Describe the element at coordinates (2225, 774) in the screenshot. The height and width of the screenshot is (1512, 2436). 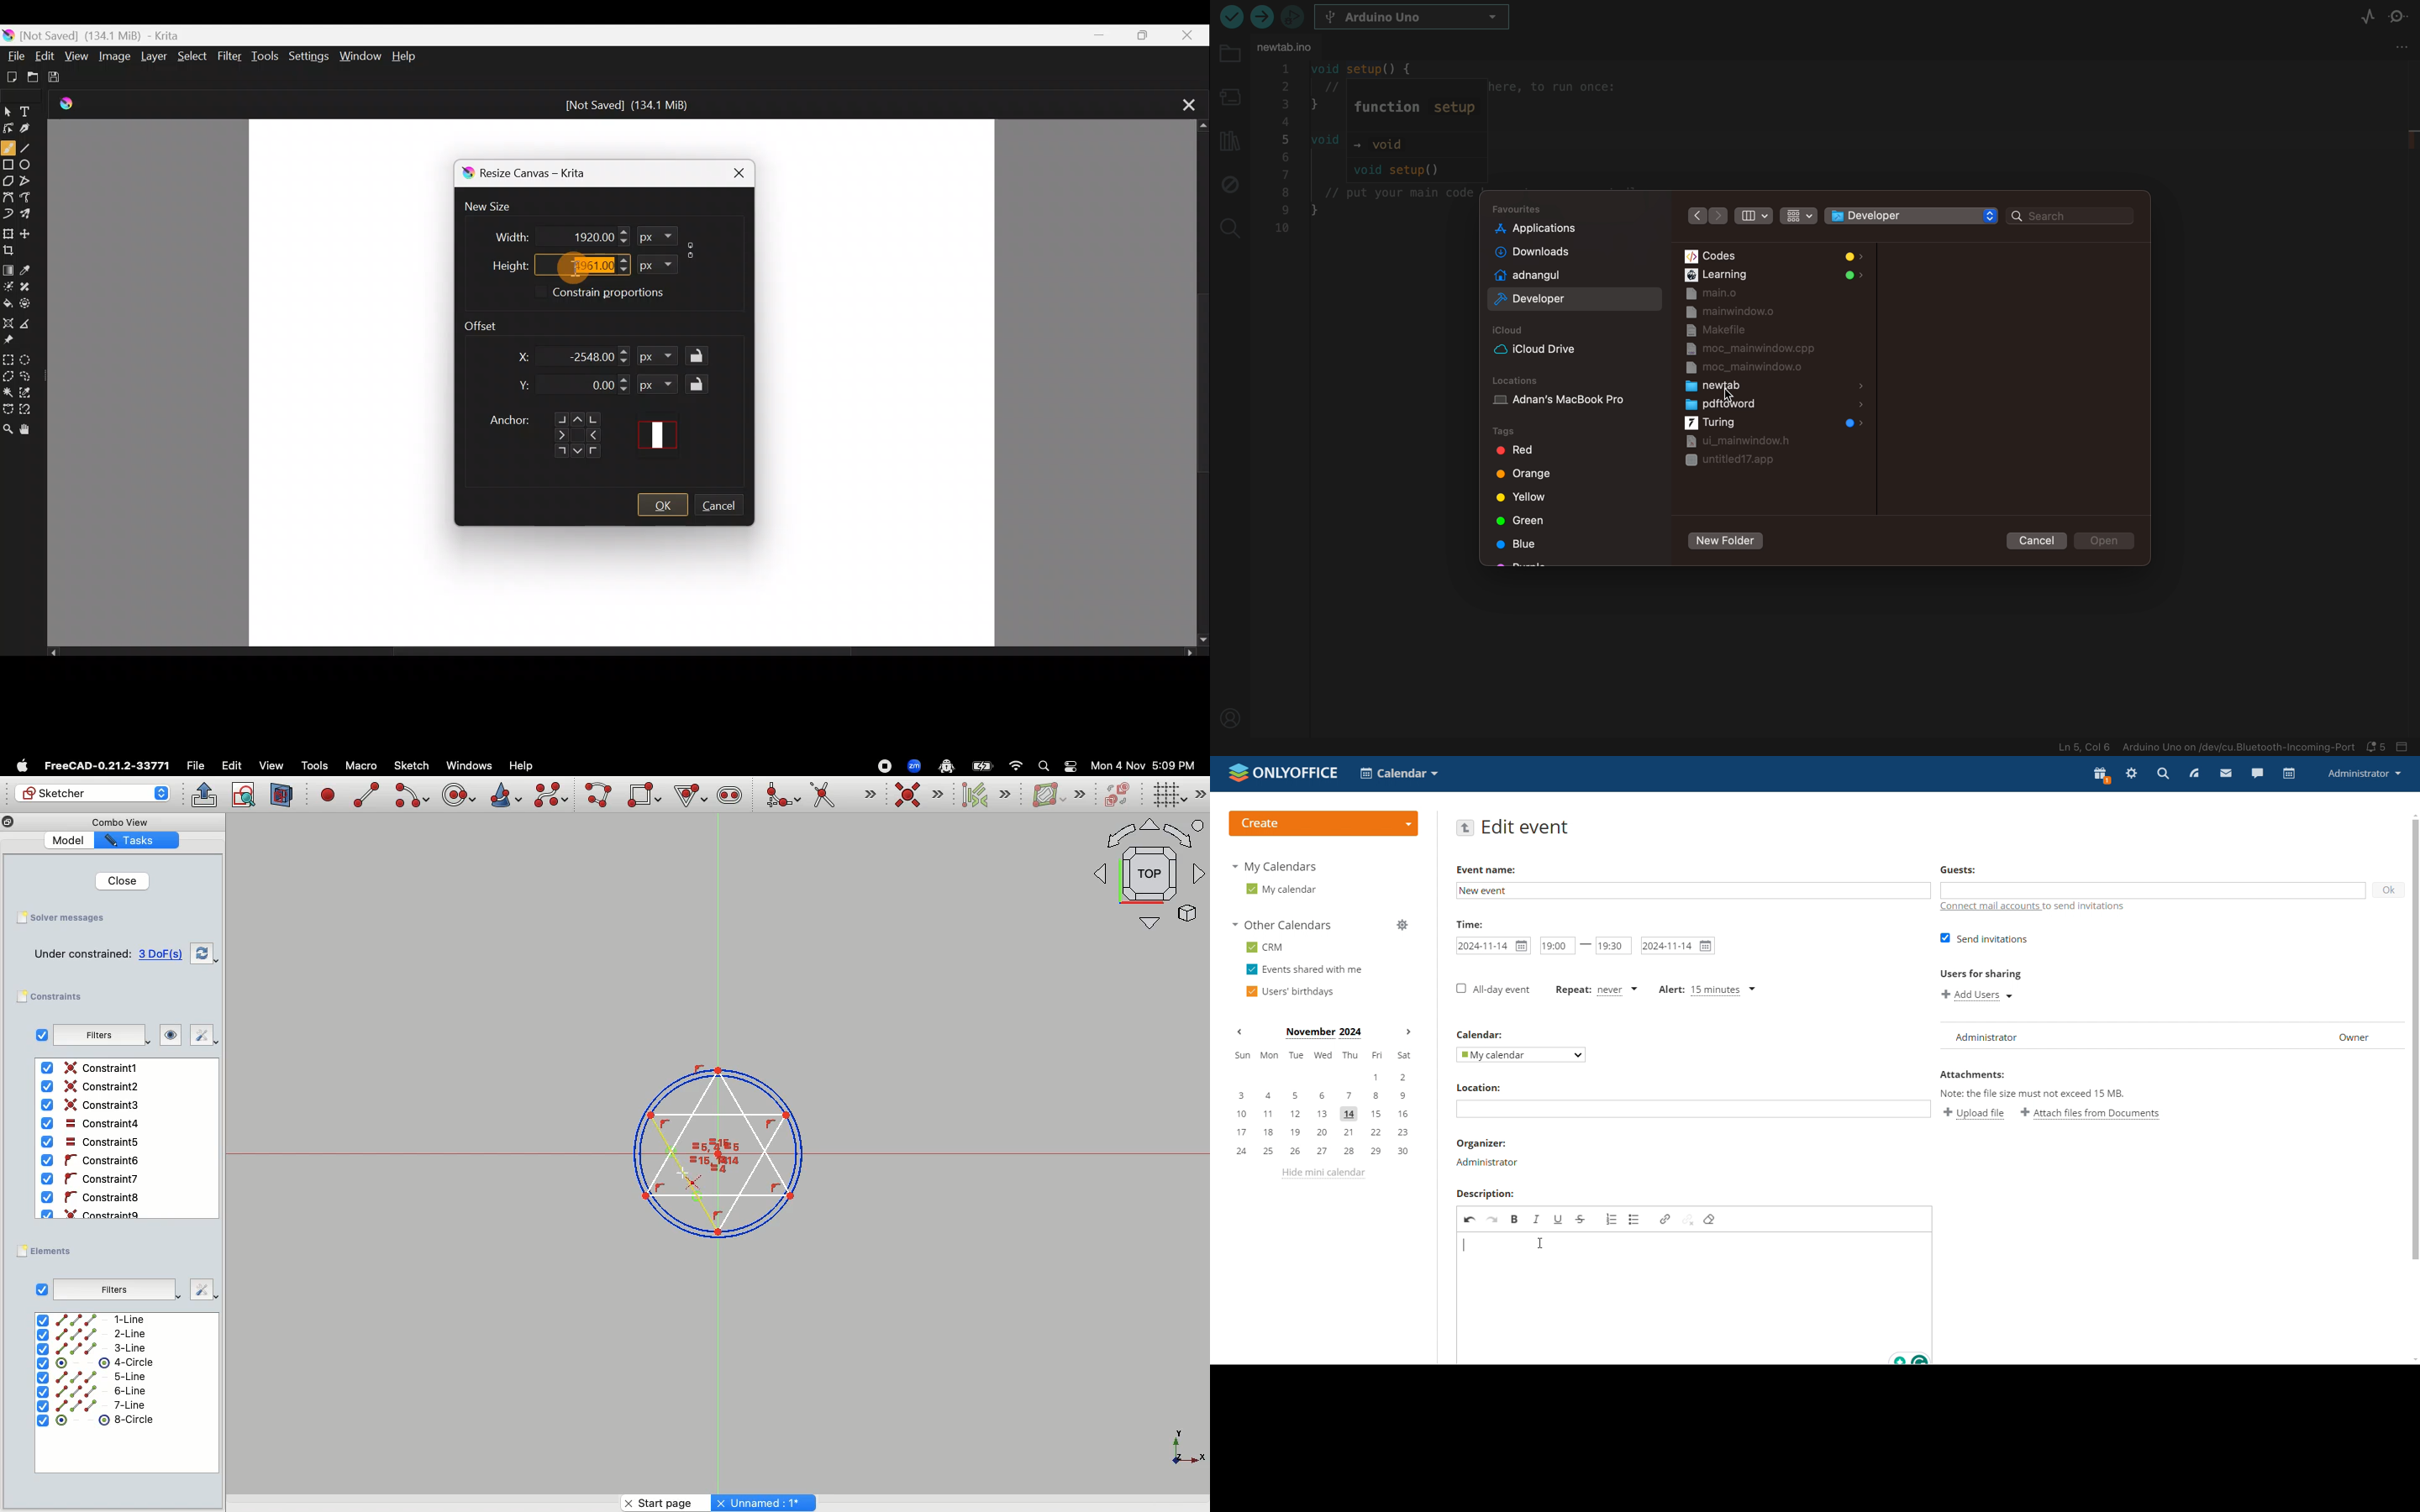
I see `mail` at that location.